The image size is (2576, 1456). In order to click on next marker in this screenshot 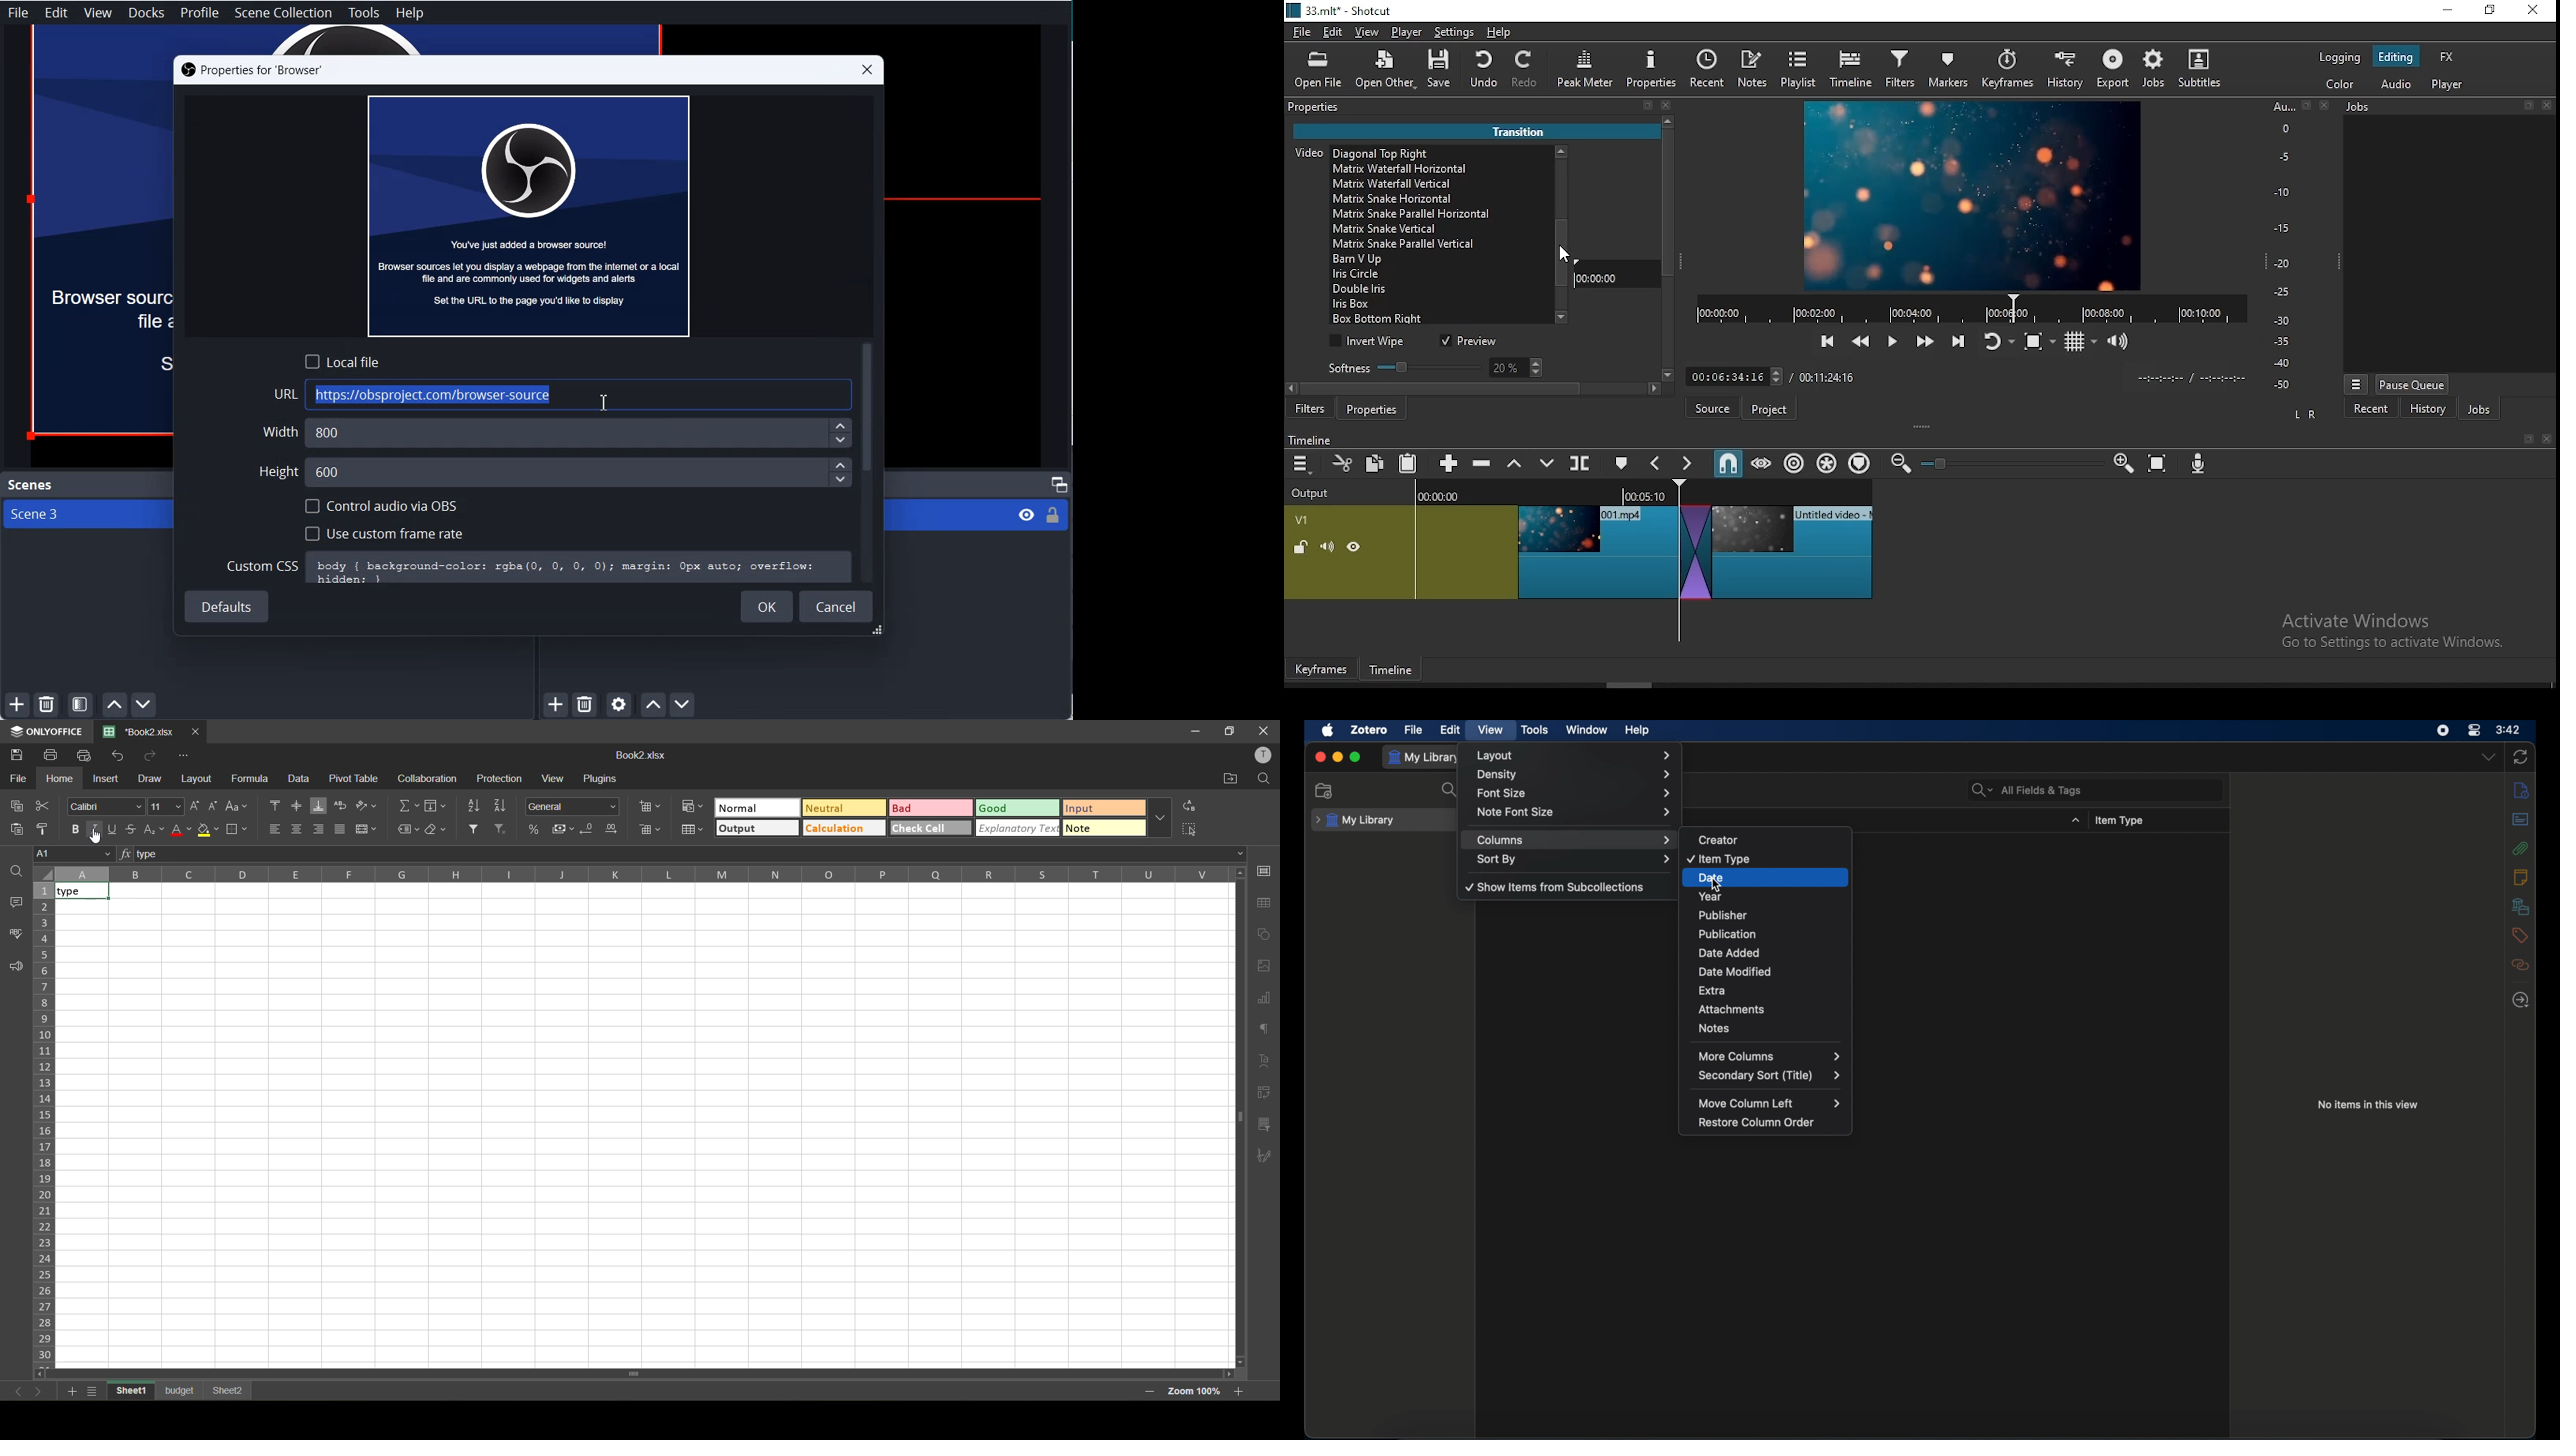, I will do `click(1688, 464)`.